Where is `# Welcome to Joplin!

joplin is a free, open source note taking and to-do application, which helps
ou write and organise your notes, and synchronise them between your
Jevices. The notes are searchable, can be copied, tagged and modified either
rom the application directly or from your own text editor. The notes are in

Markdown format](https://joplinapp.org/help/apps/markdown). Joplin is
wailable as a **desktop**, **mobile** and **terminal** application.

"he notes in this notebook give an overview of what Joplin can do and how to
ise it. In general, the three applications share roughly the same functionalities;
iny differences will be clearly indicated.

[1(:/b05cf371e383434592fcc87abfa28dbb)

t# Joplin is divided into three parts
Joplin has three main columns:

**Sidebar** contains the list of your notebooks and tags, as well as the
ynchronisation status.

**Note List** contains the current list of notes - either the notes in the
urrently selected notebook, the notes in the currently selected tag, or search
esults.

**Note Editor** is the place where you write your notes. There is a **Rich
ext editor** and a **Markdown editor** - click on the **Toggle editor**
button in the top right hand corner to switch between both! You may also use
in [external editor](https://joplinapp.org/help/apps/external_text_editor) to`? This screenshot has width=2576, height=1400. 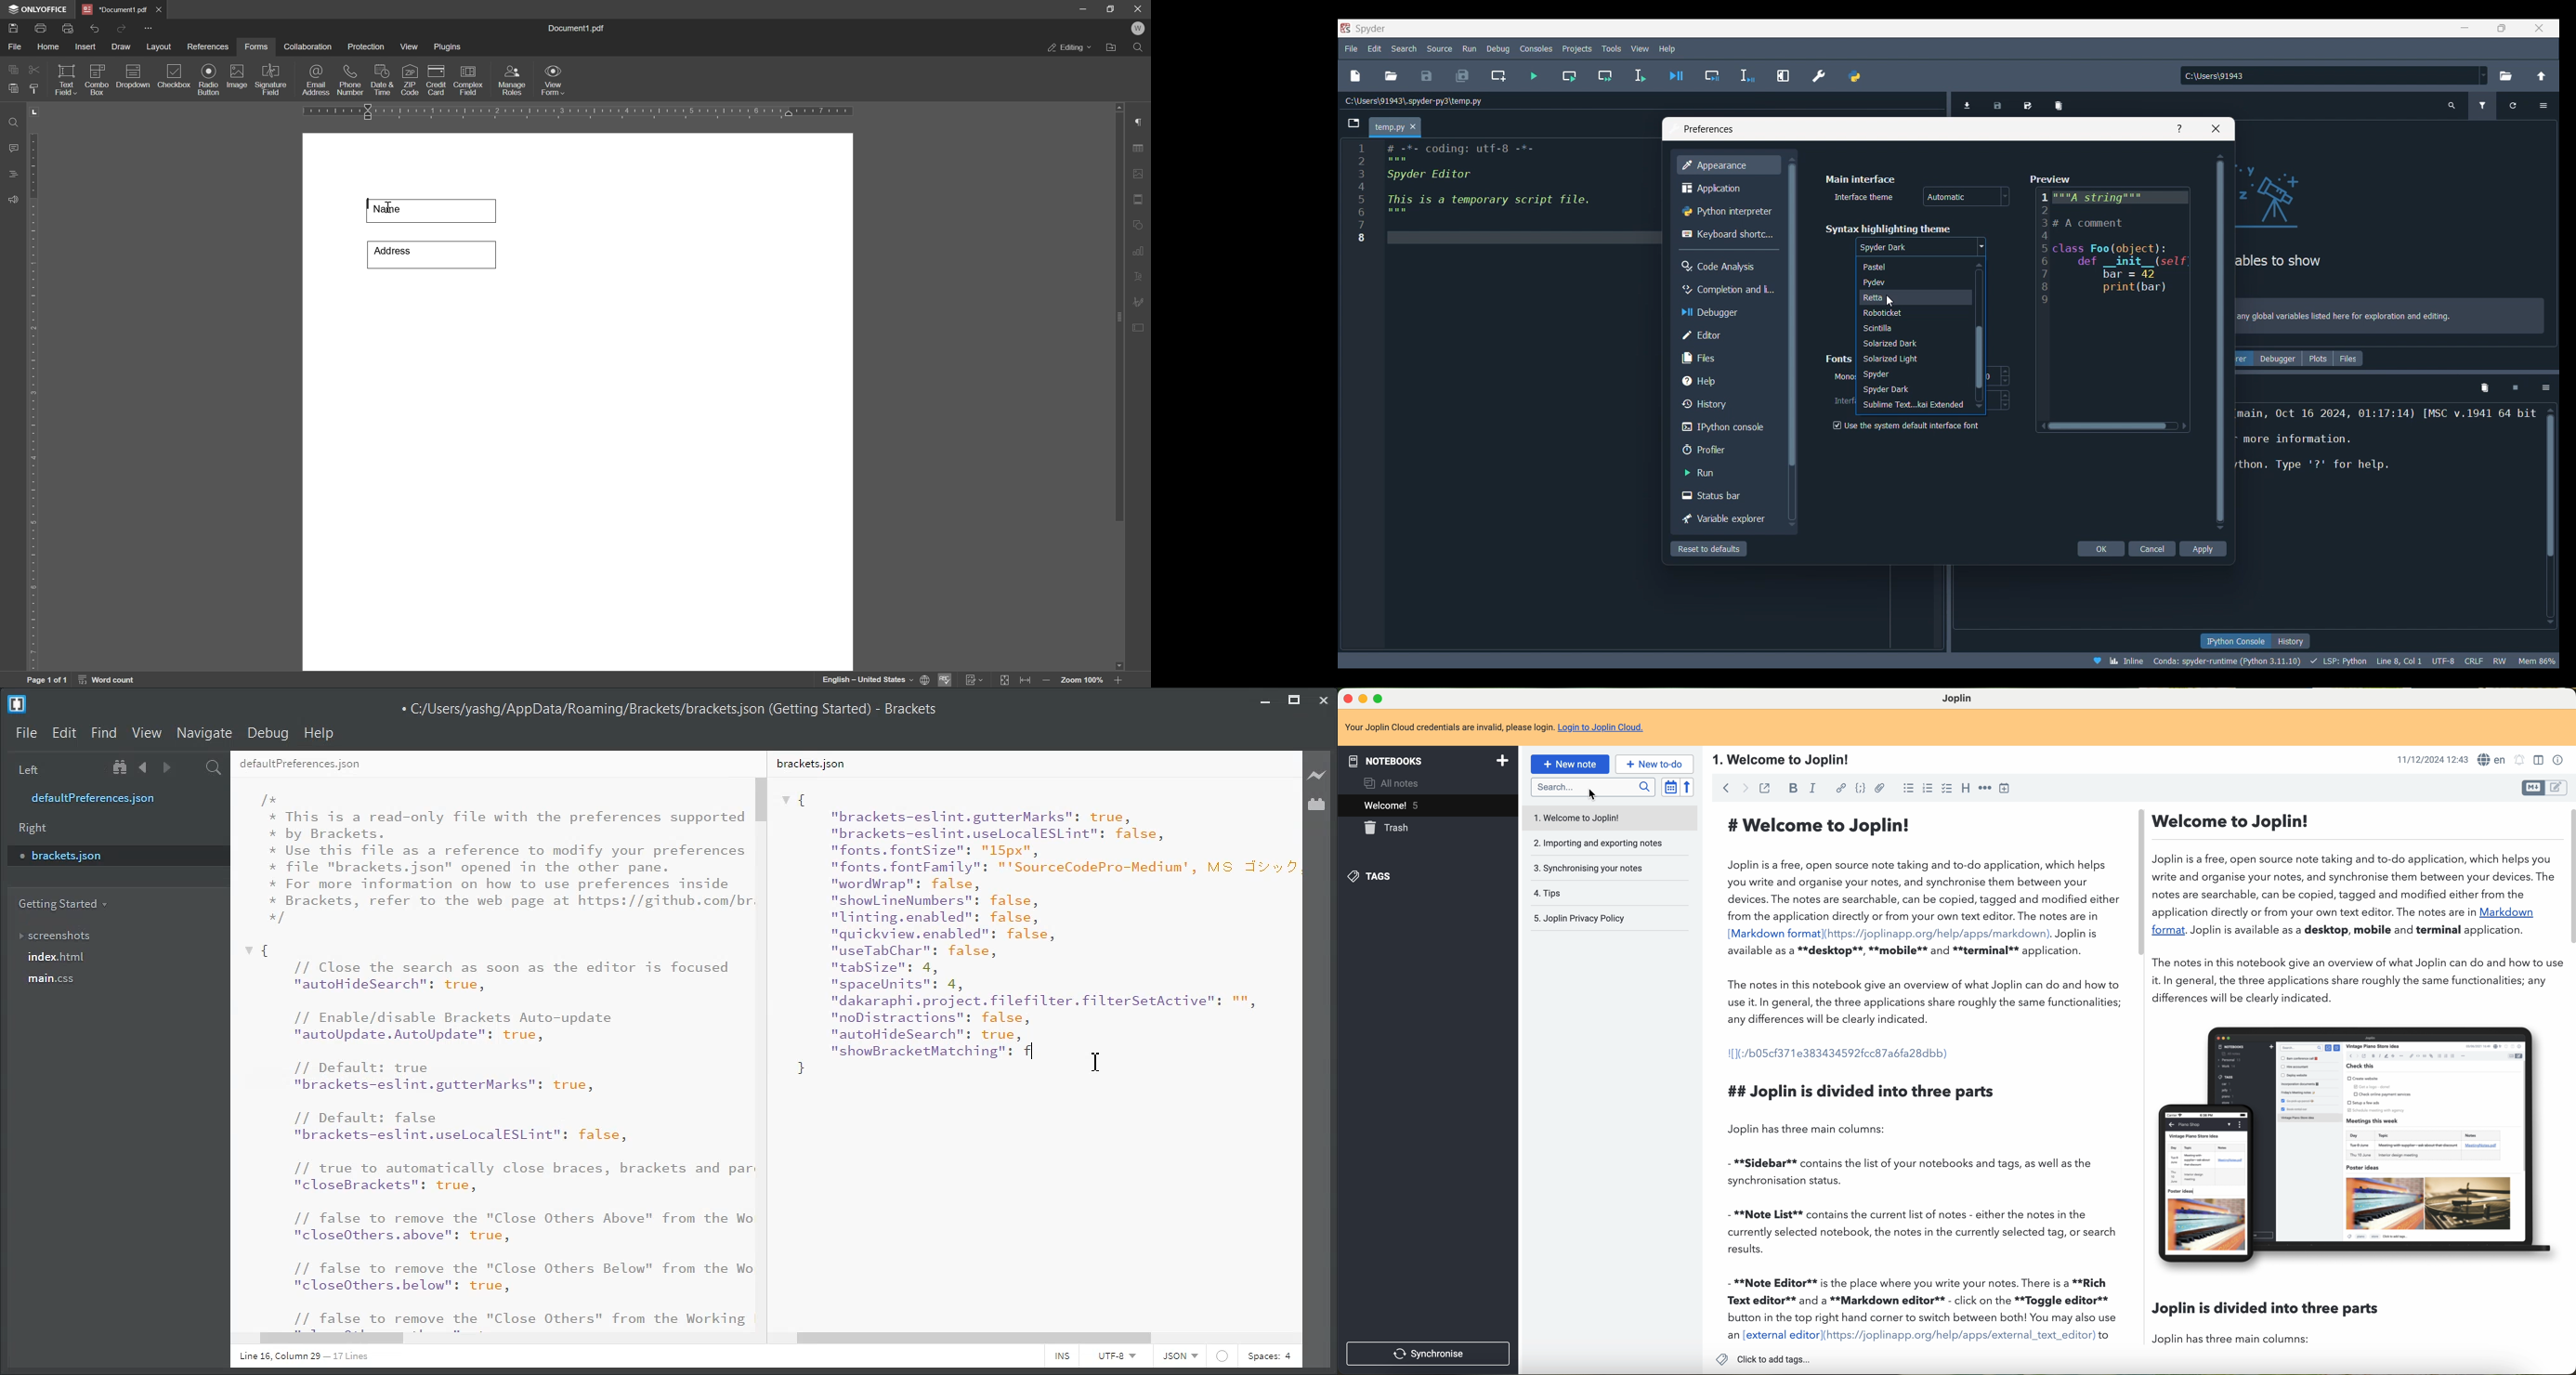 # Welcome to Joplin!

joplin is a free, open source note taking and to-do application, which helps
ou write and organise your notes, and synchronise them between your
Jevices. The notes are searchable, can be copied, tagged and modified either
rom the application directly or from your own text editor. The notes are in

Markdown format](https://joplinapp.org/help/apps/markdown). Joplin is
wailable as a **desktop**, **mobile** and **terminal** application.

"he notes in this notebook give an overview of what Joplin can do and how to
ise it. In general, the three applications share roughly the same functionalities;
iny differences will be clearly indicated.

[1(:/b05cf371e383434592fcc87abfa28dbb)

t# Joplin is divided into three parts
Joplin has three main columns:

**Sidebar** contains the list of your notebooks and tags, as well as the
ynchronisation status.

**Note List** contains the current list of notes - either the notes in the
urrently selected notebook, the notes in the currently selected tag, or search
esults.

**Note Editor** is the place where you write your notes. There is a **Rich
ext editor** and a **Markdown editor** - click on the **Toggle editor**
button in the top right hand corner to switch between both! You may also use
in [external editor](https://joplinapp.org/help/apps/external_text_editor) to is located at coordinates (1921, 1075).